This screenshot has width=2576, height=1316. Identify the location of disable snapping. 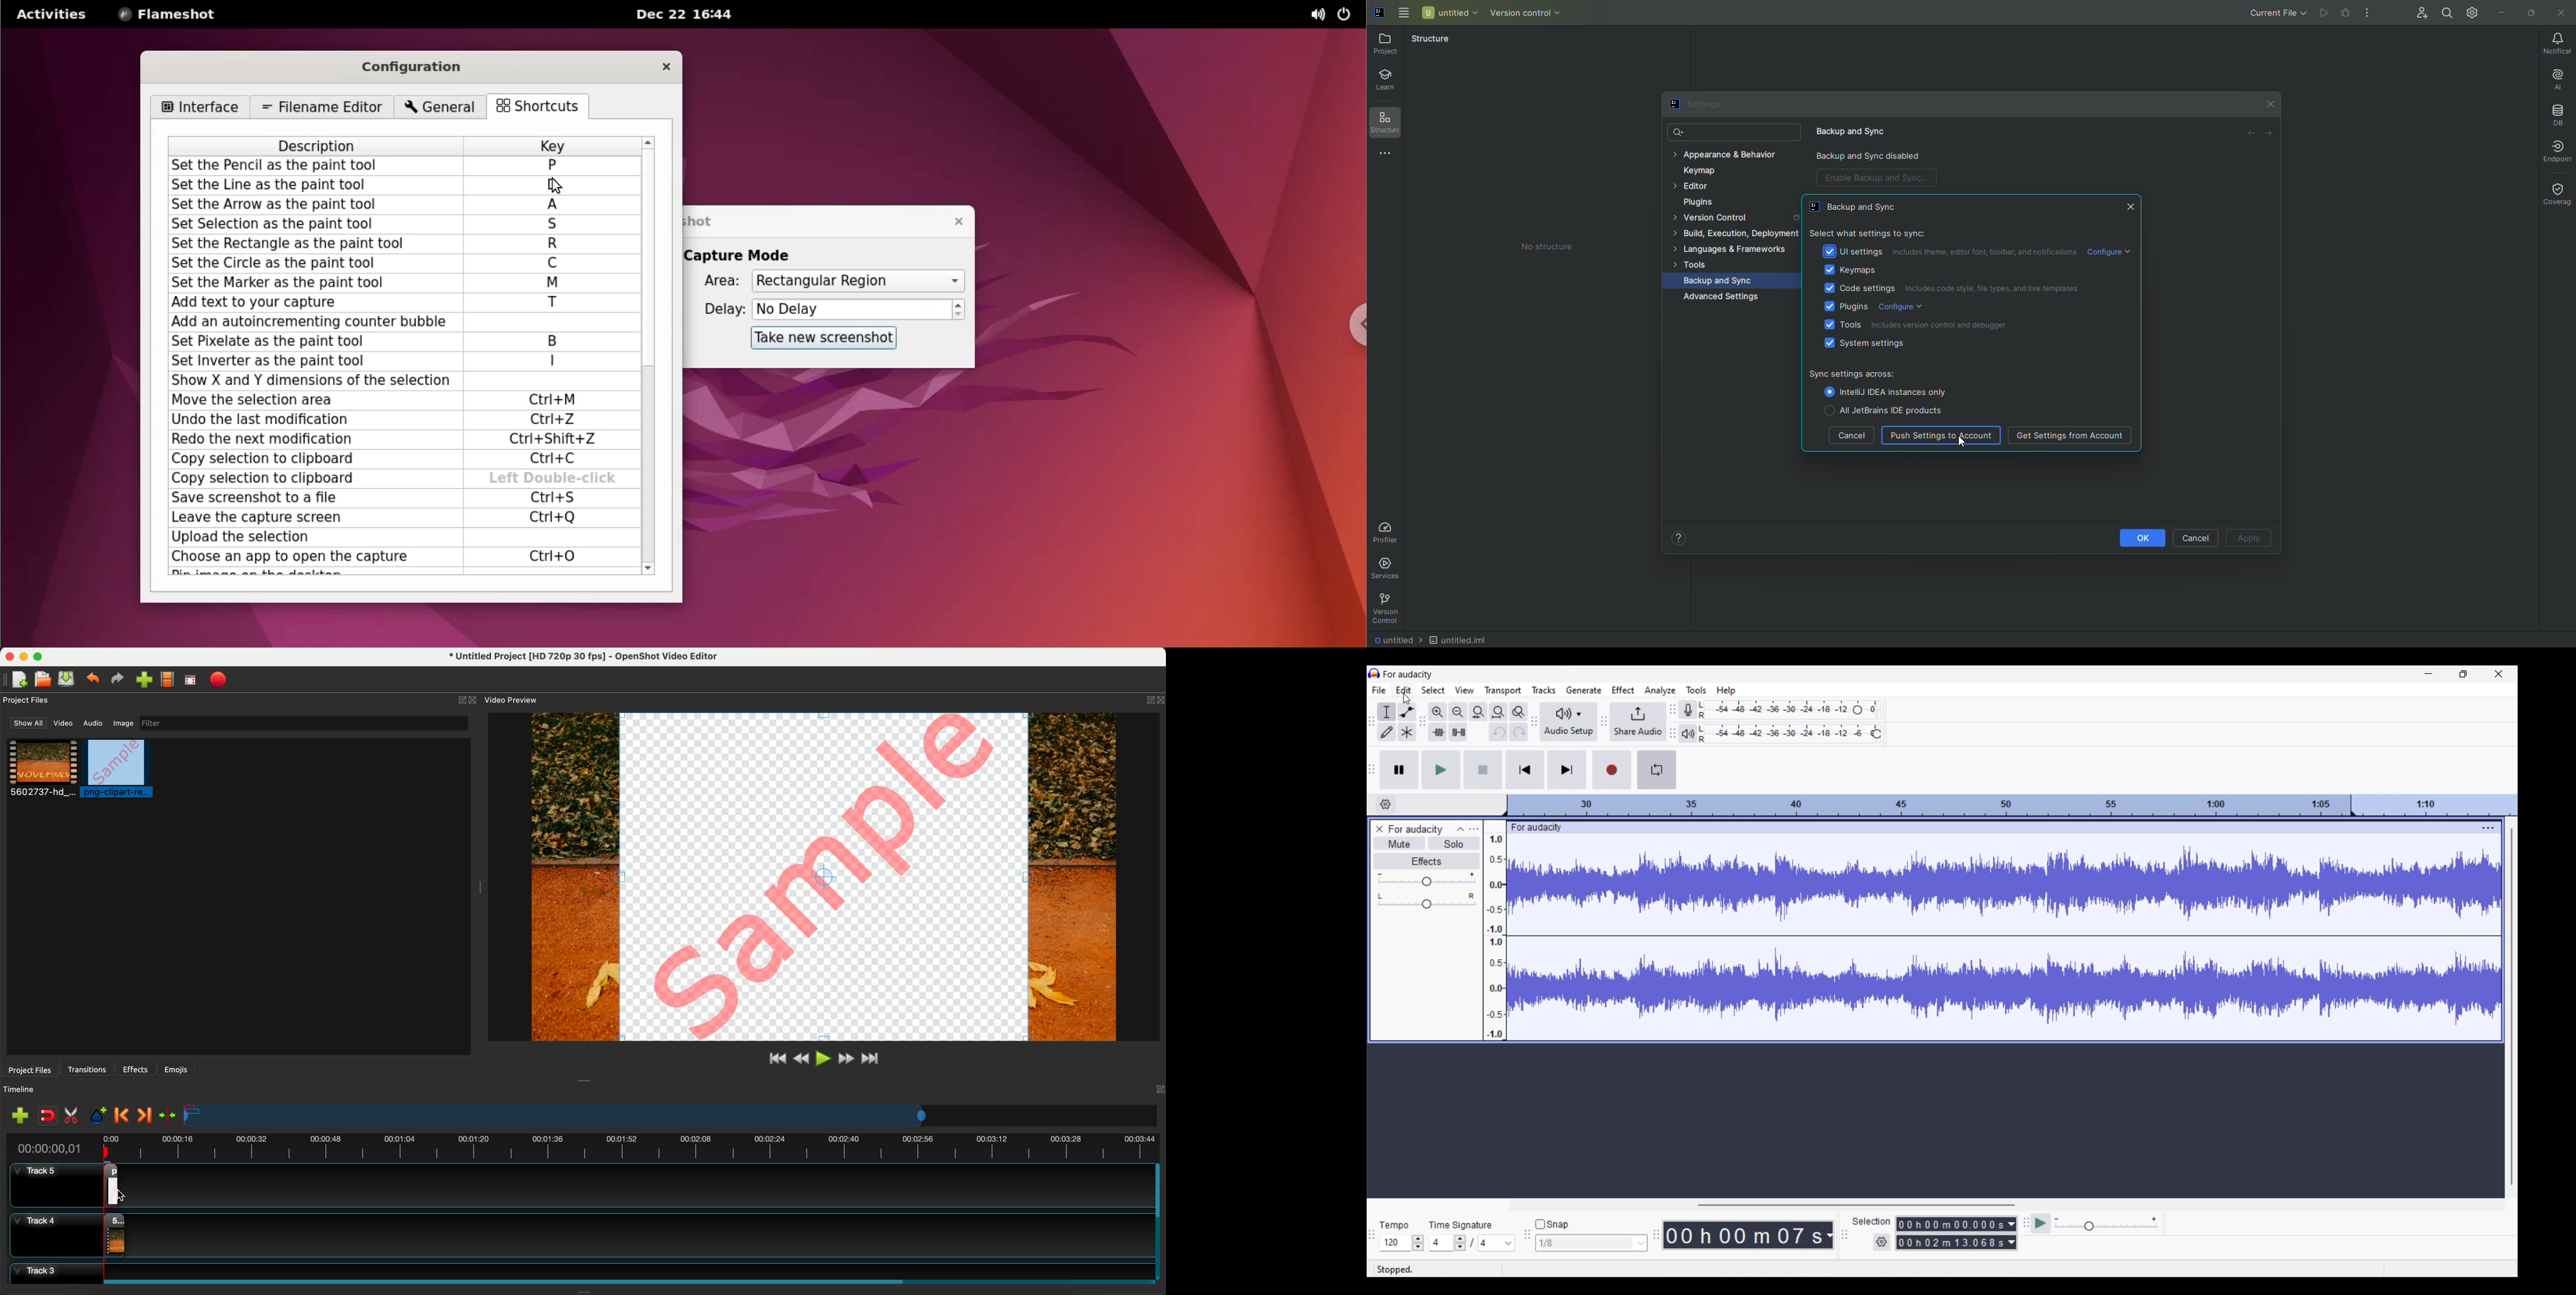
(48, 1117).